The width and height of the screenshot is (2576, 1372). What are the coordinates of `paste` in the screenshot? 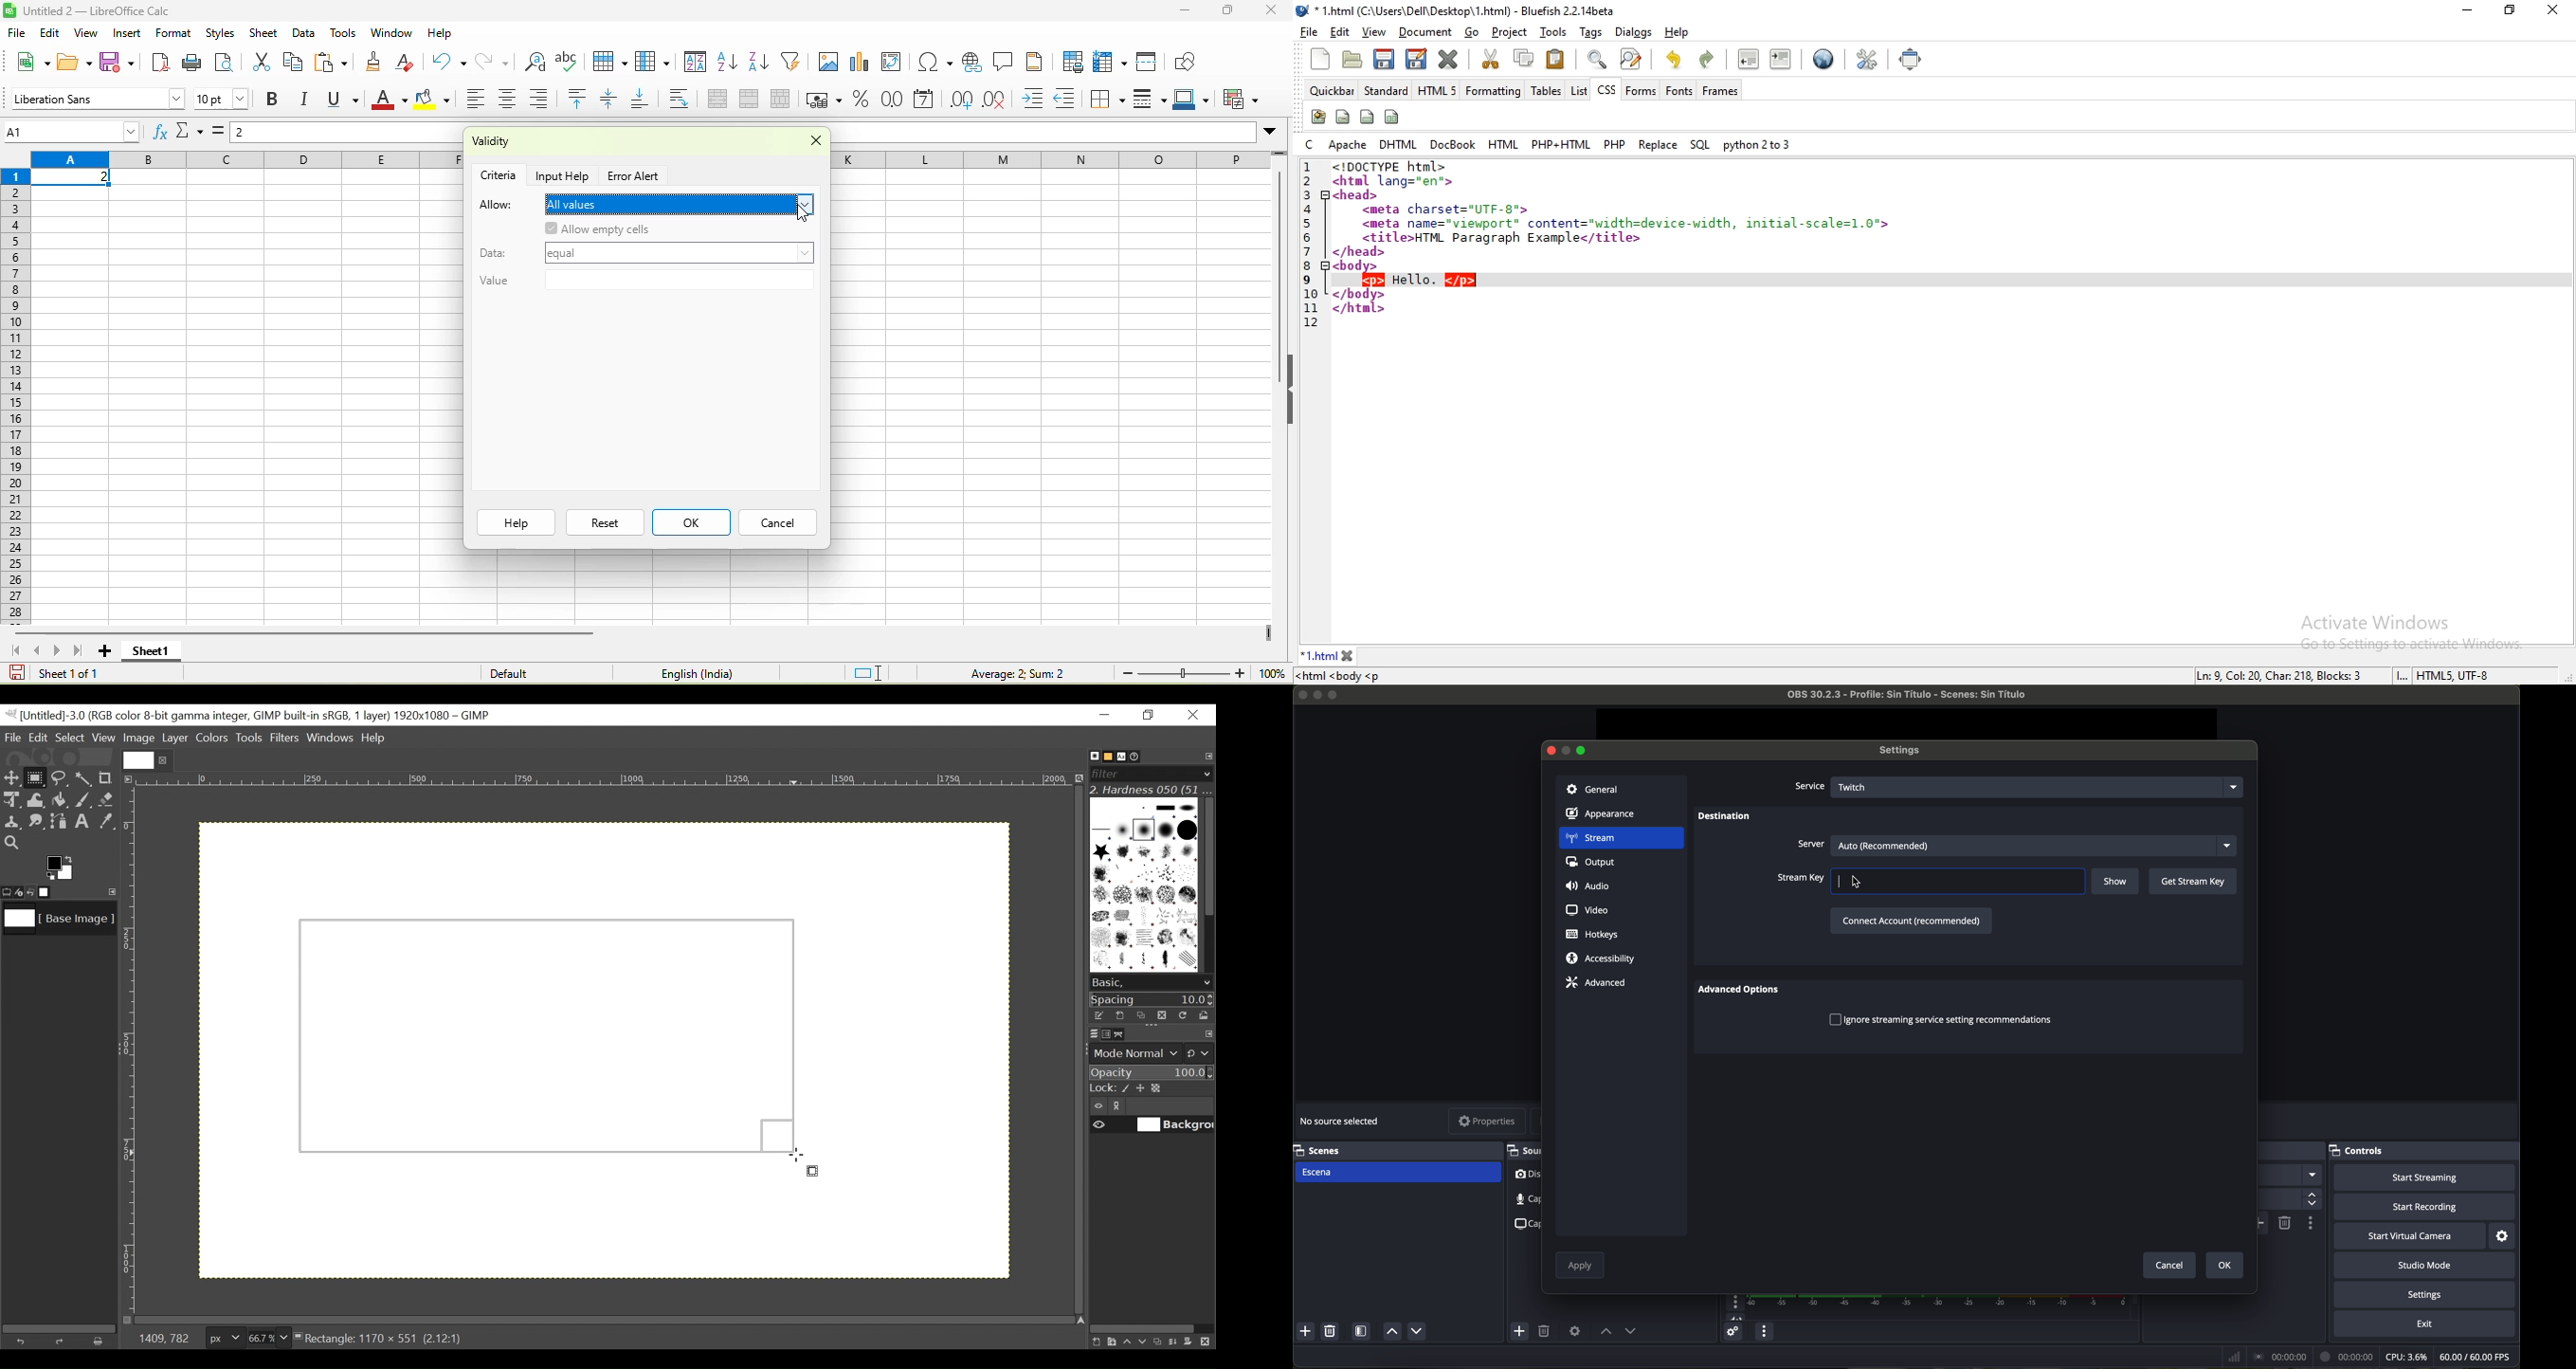 It's located at (334, 63).